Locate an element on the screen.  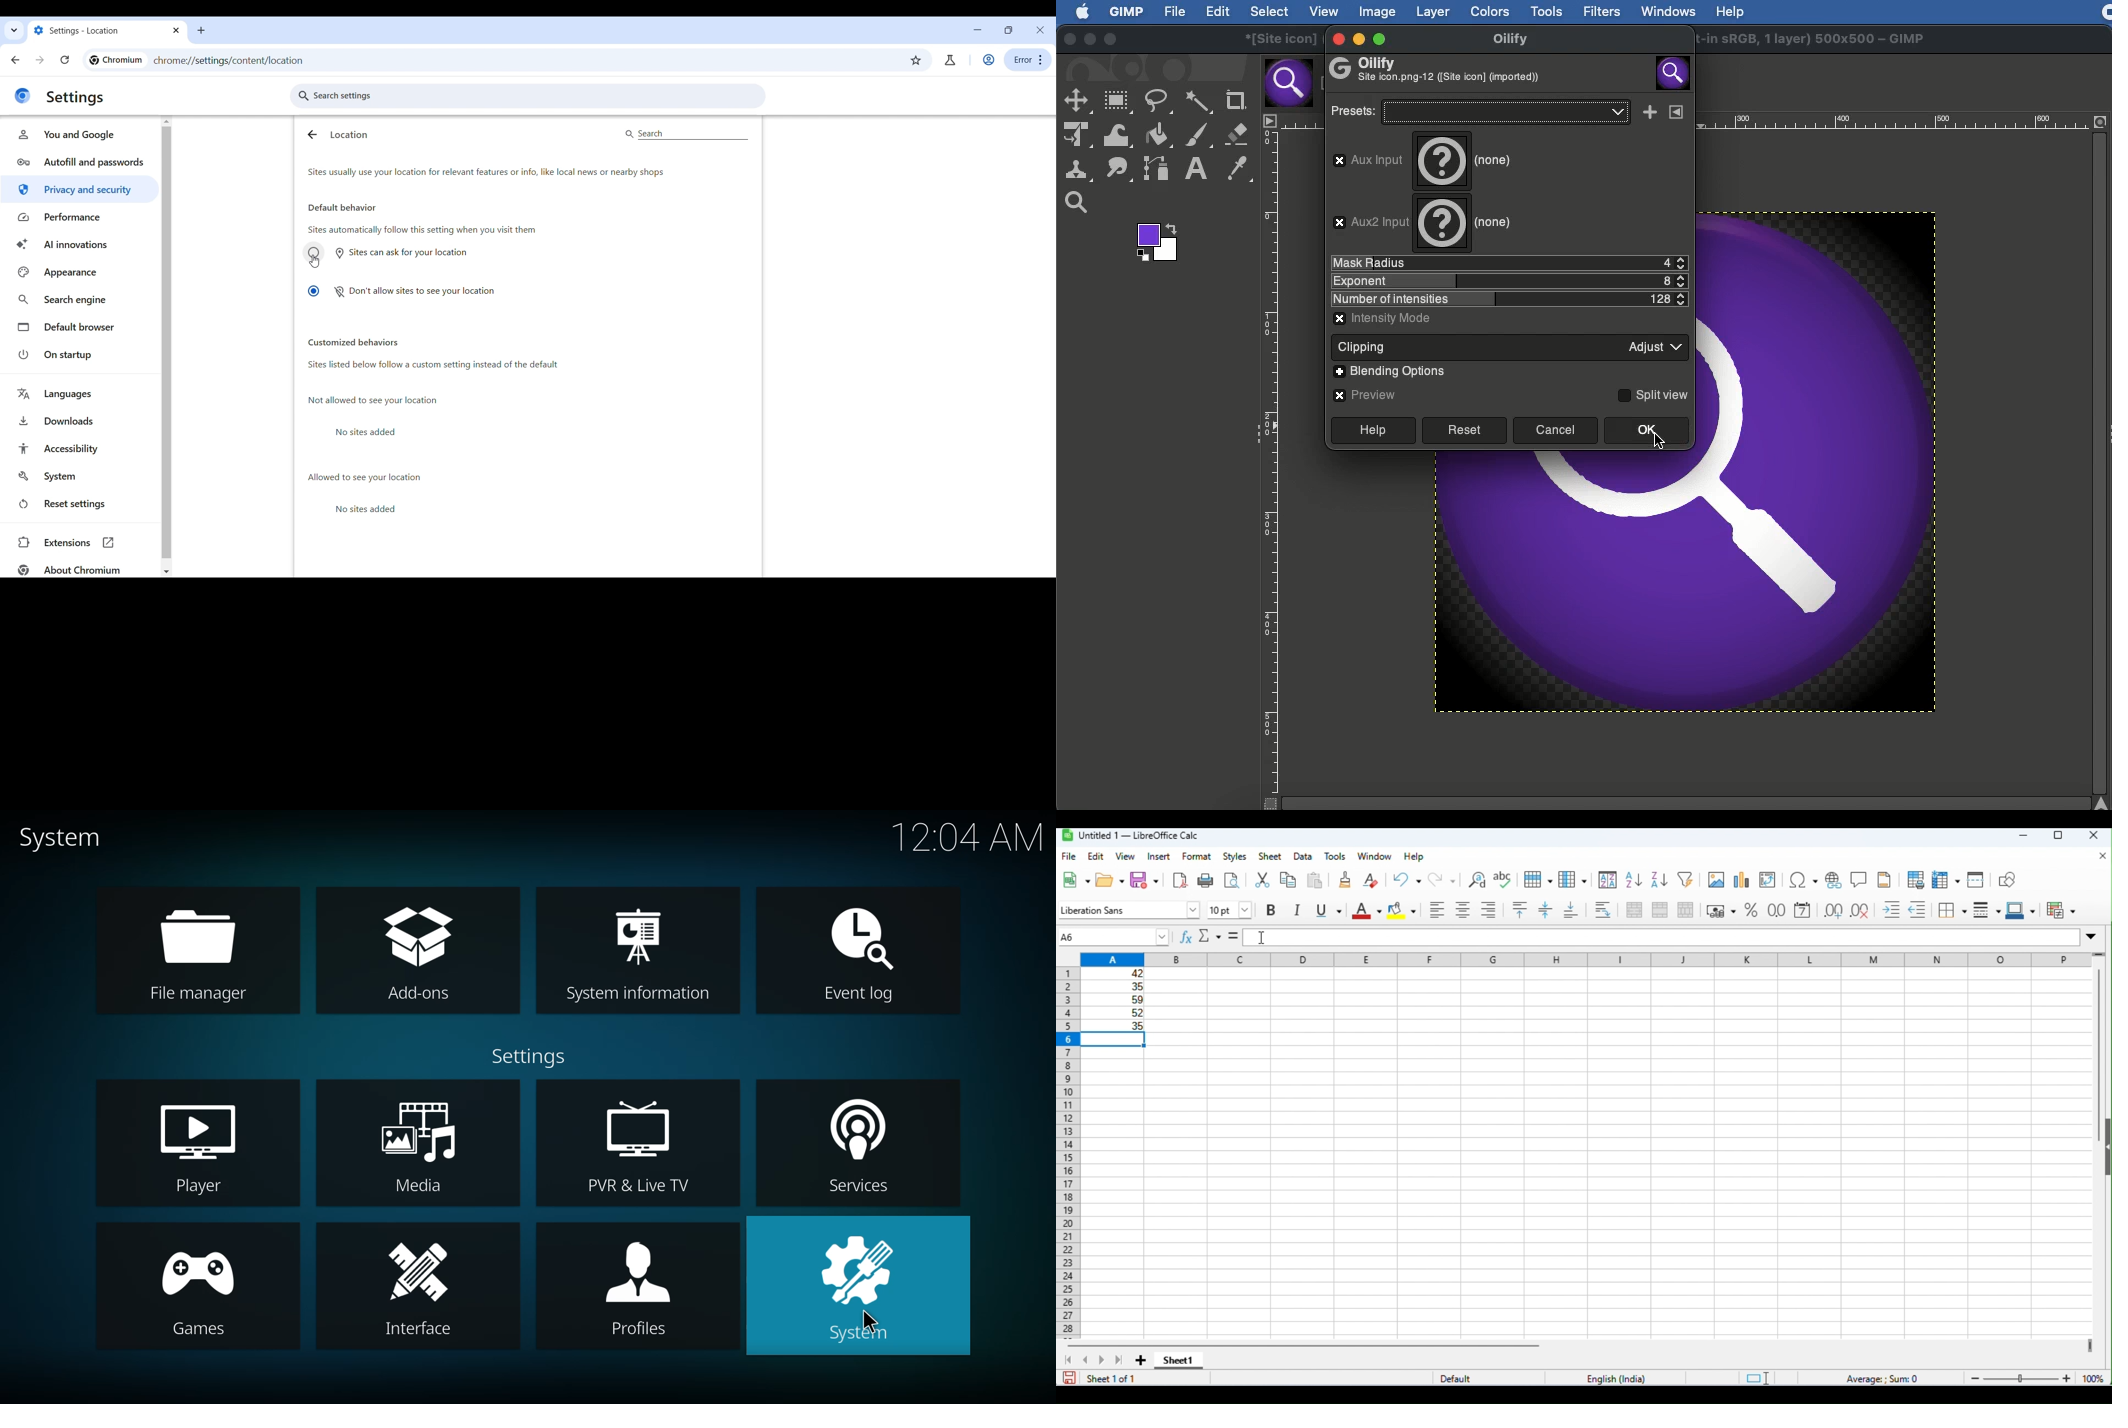
Layer is located at coordinates (1430, 11).